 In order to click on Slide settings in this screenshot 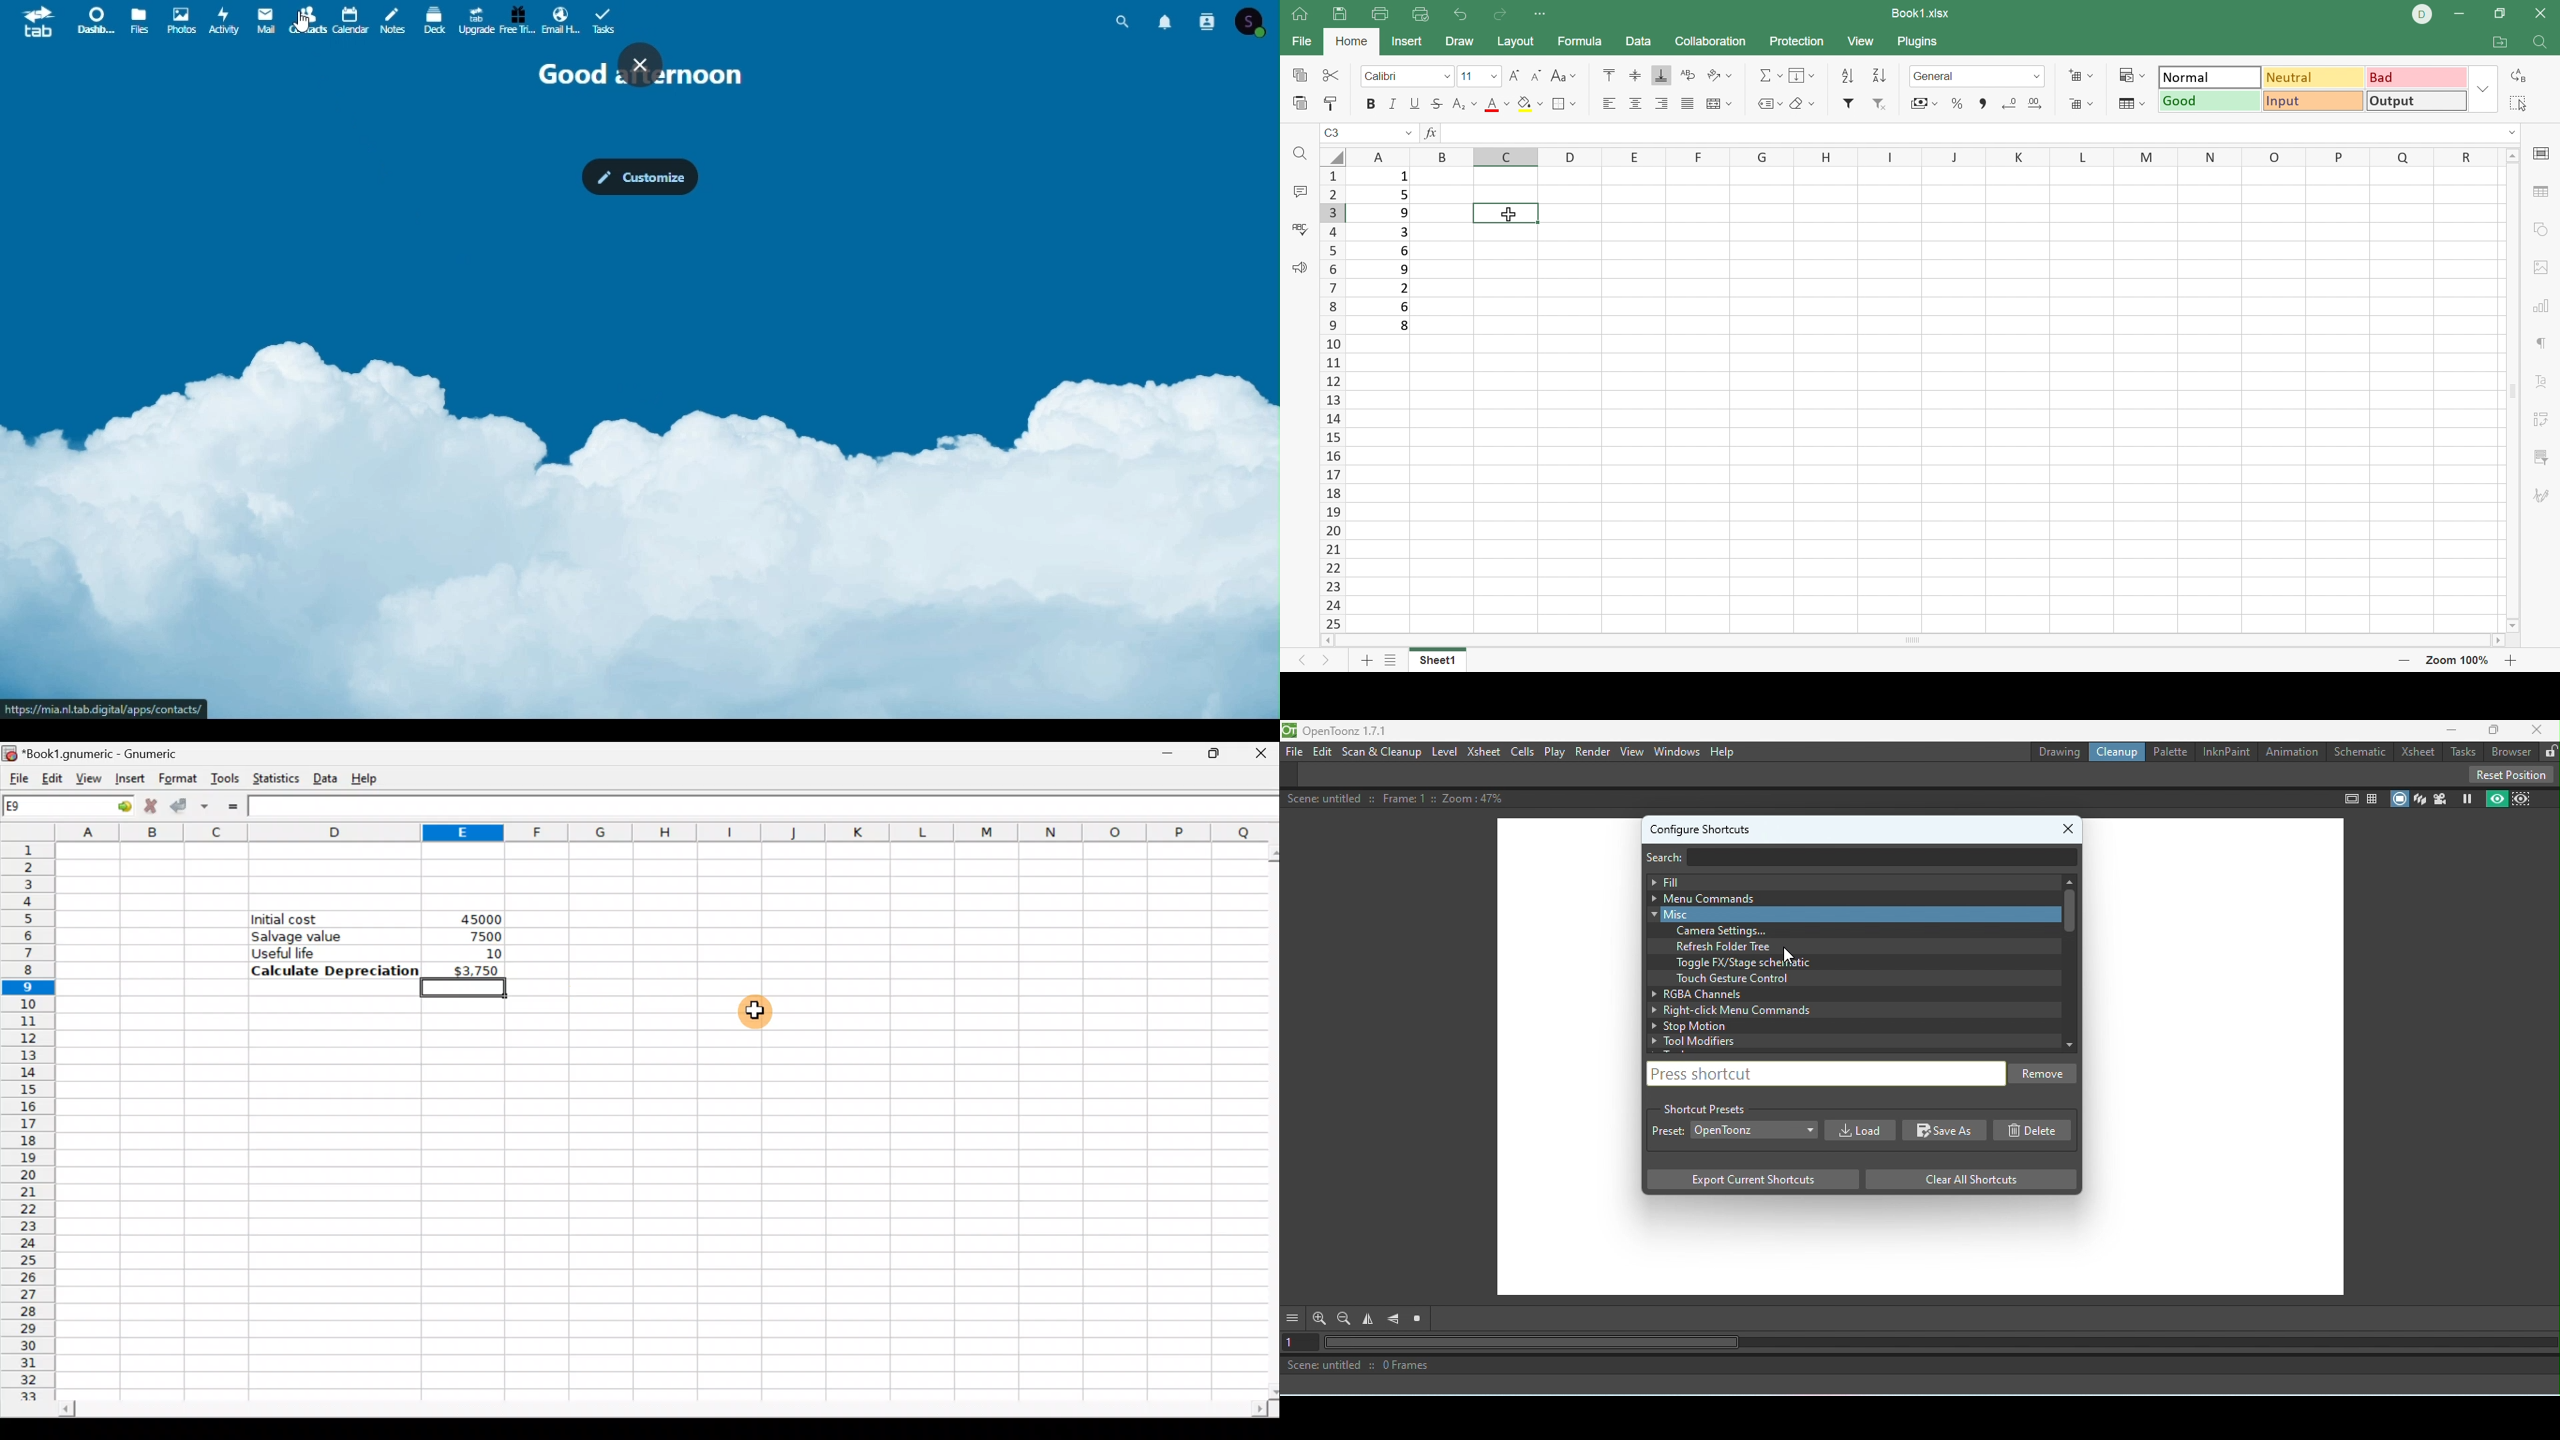, I will do `click(2543, 153)`.